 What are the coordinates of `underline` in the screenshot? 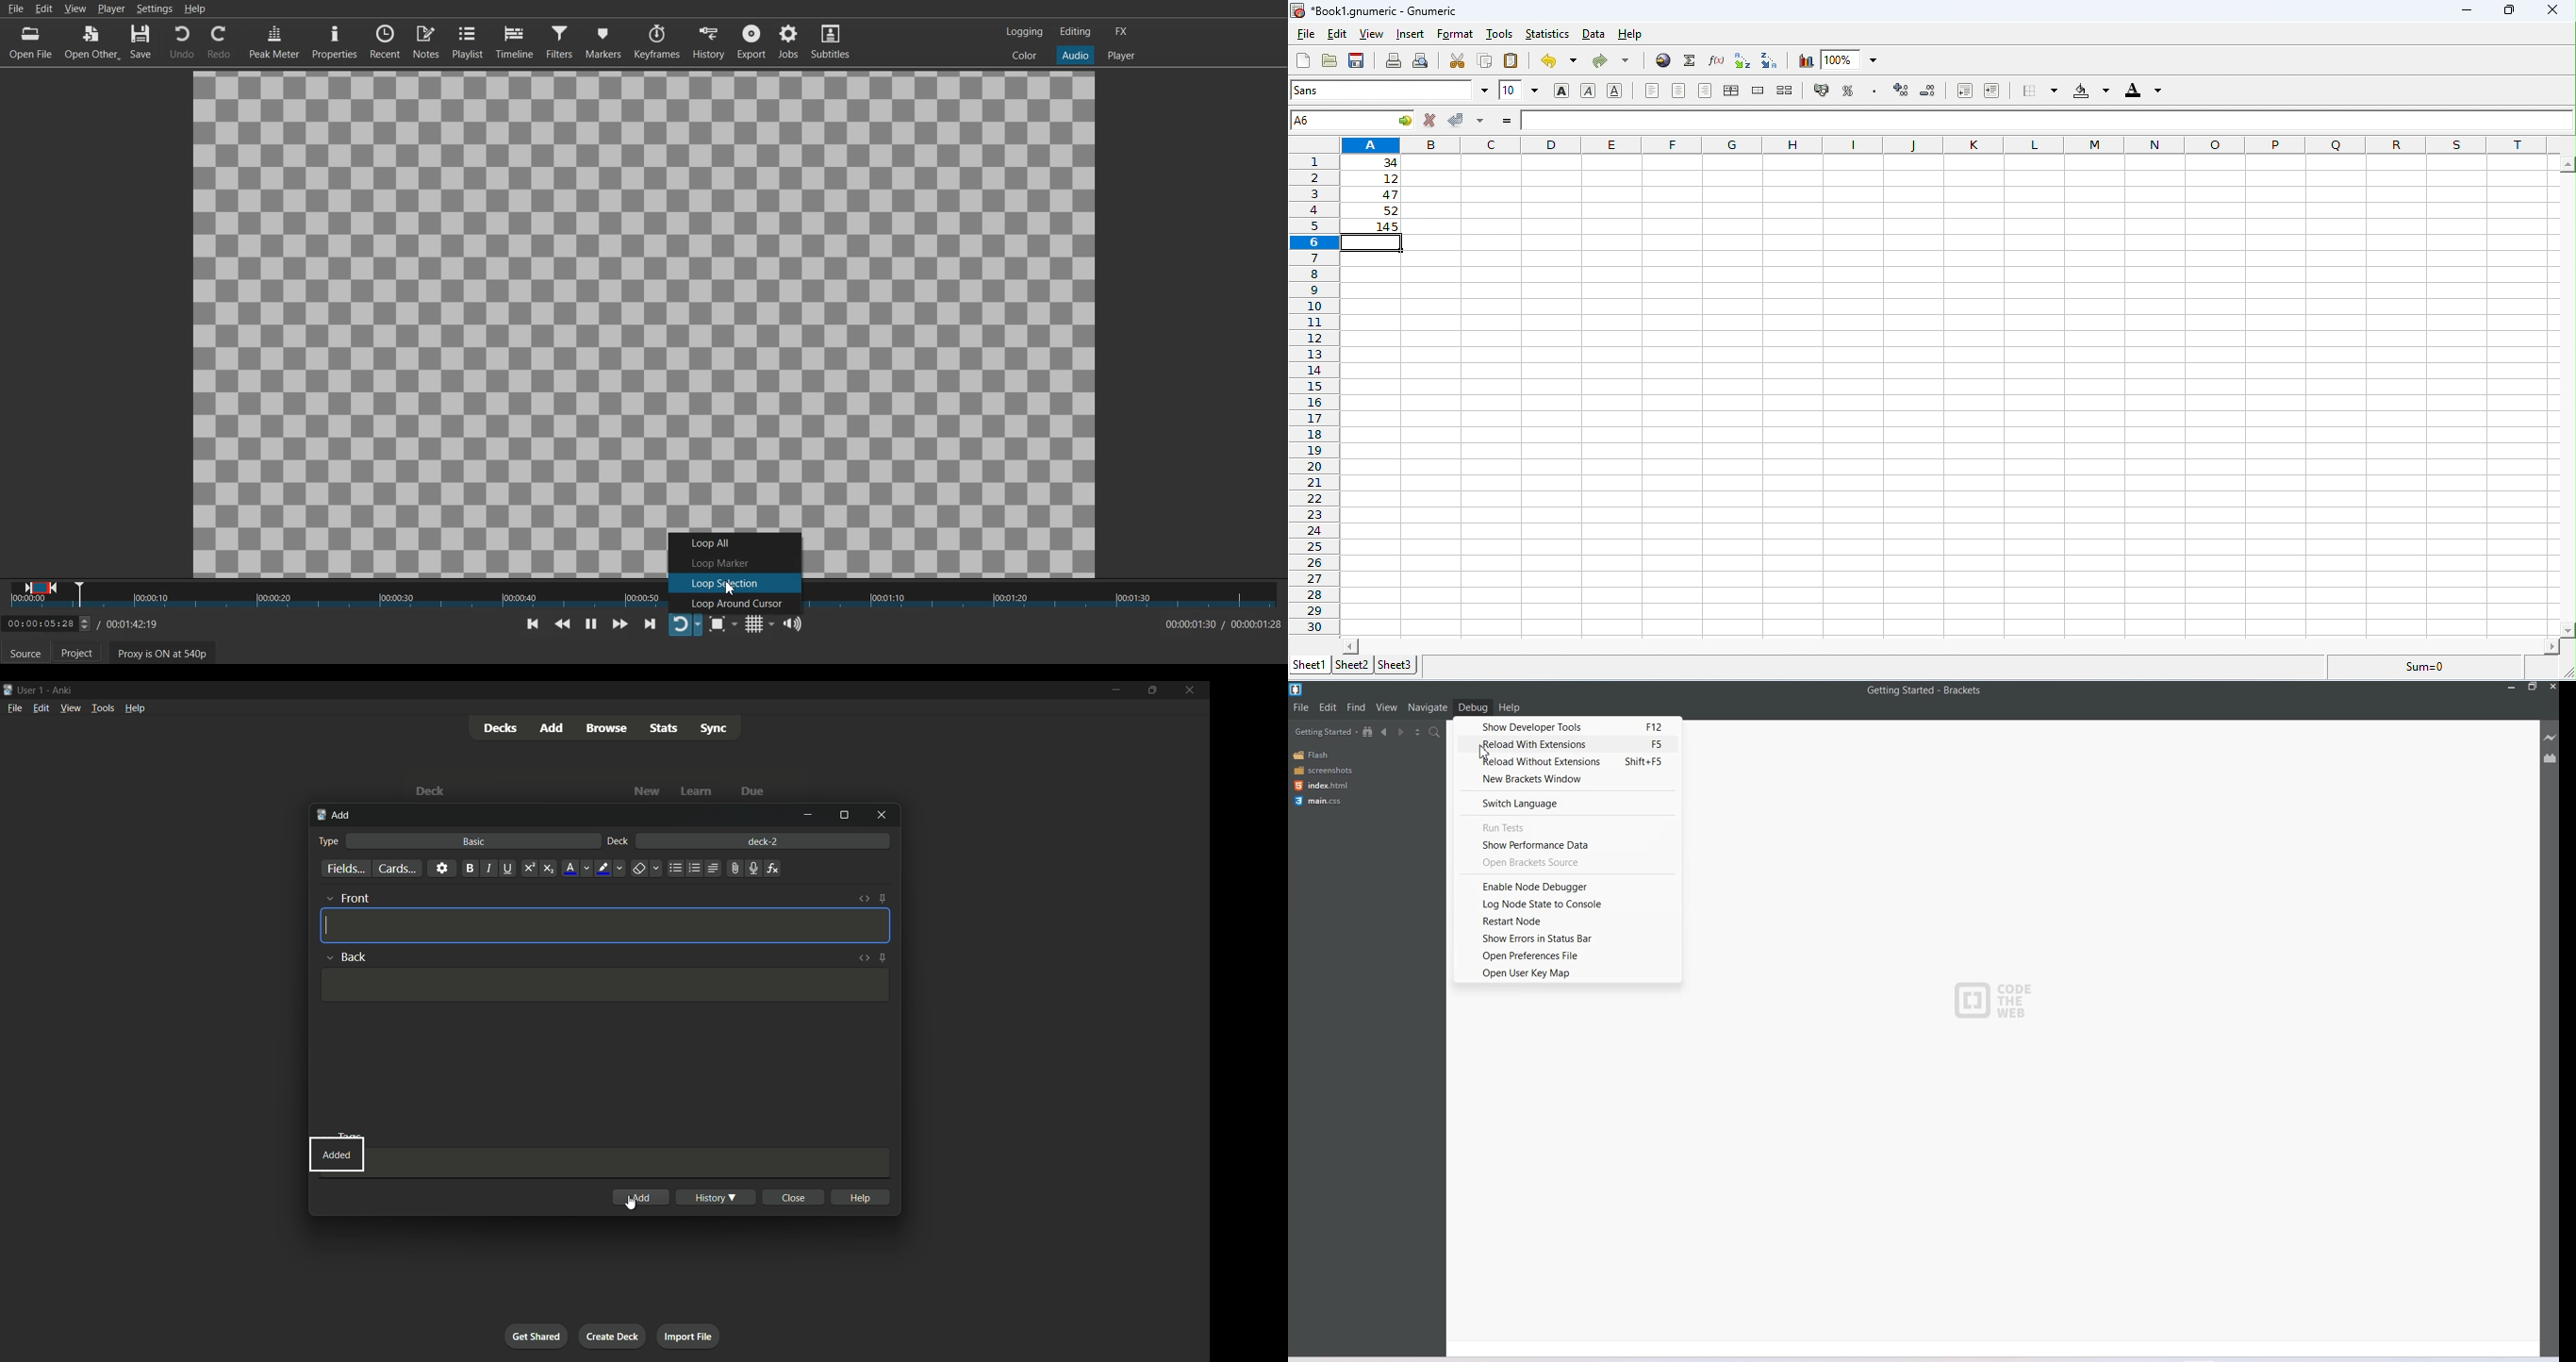 It's located at (509, 869).